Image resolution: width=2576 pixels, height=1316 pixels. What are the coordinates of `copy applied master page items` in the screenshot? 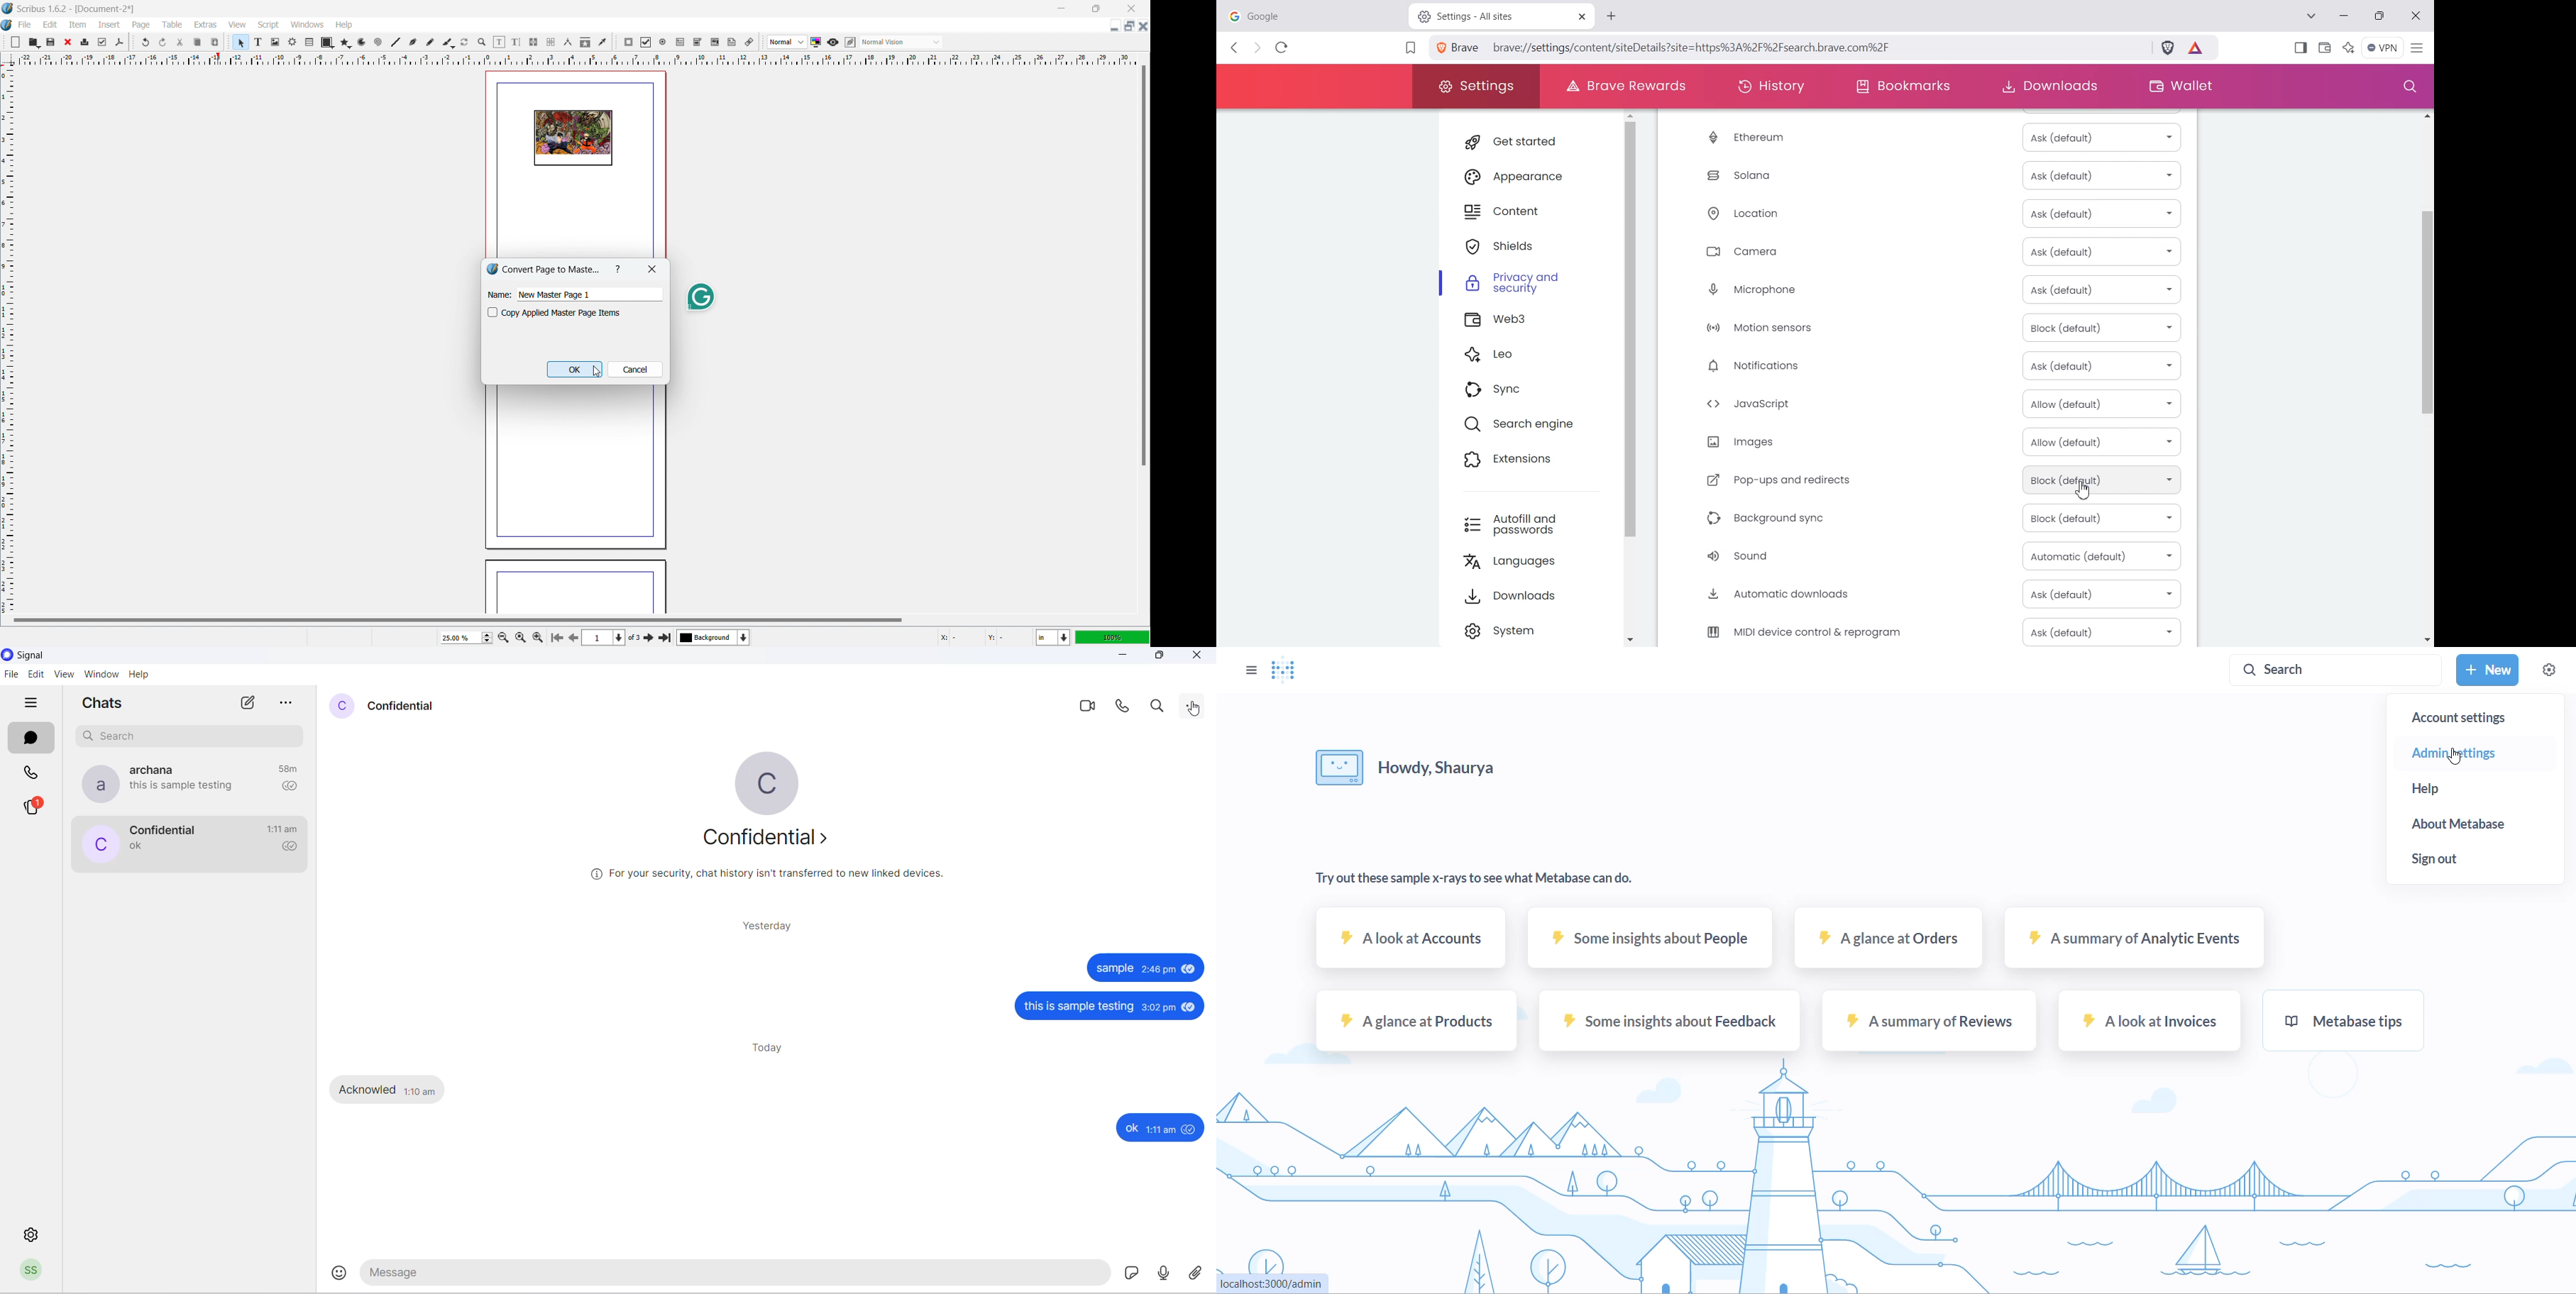 It's located at (493, 312).